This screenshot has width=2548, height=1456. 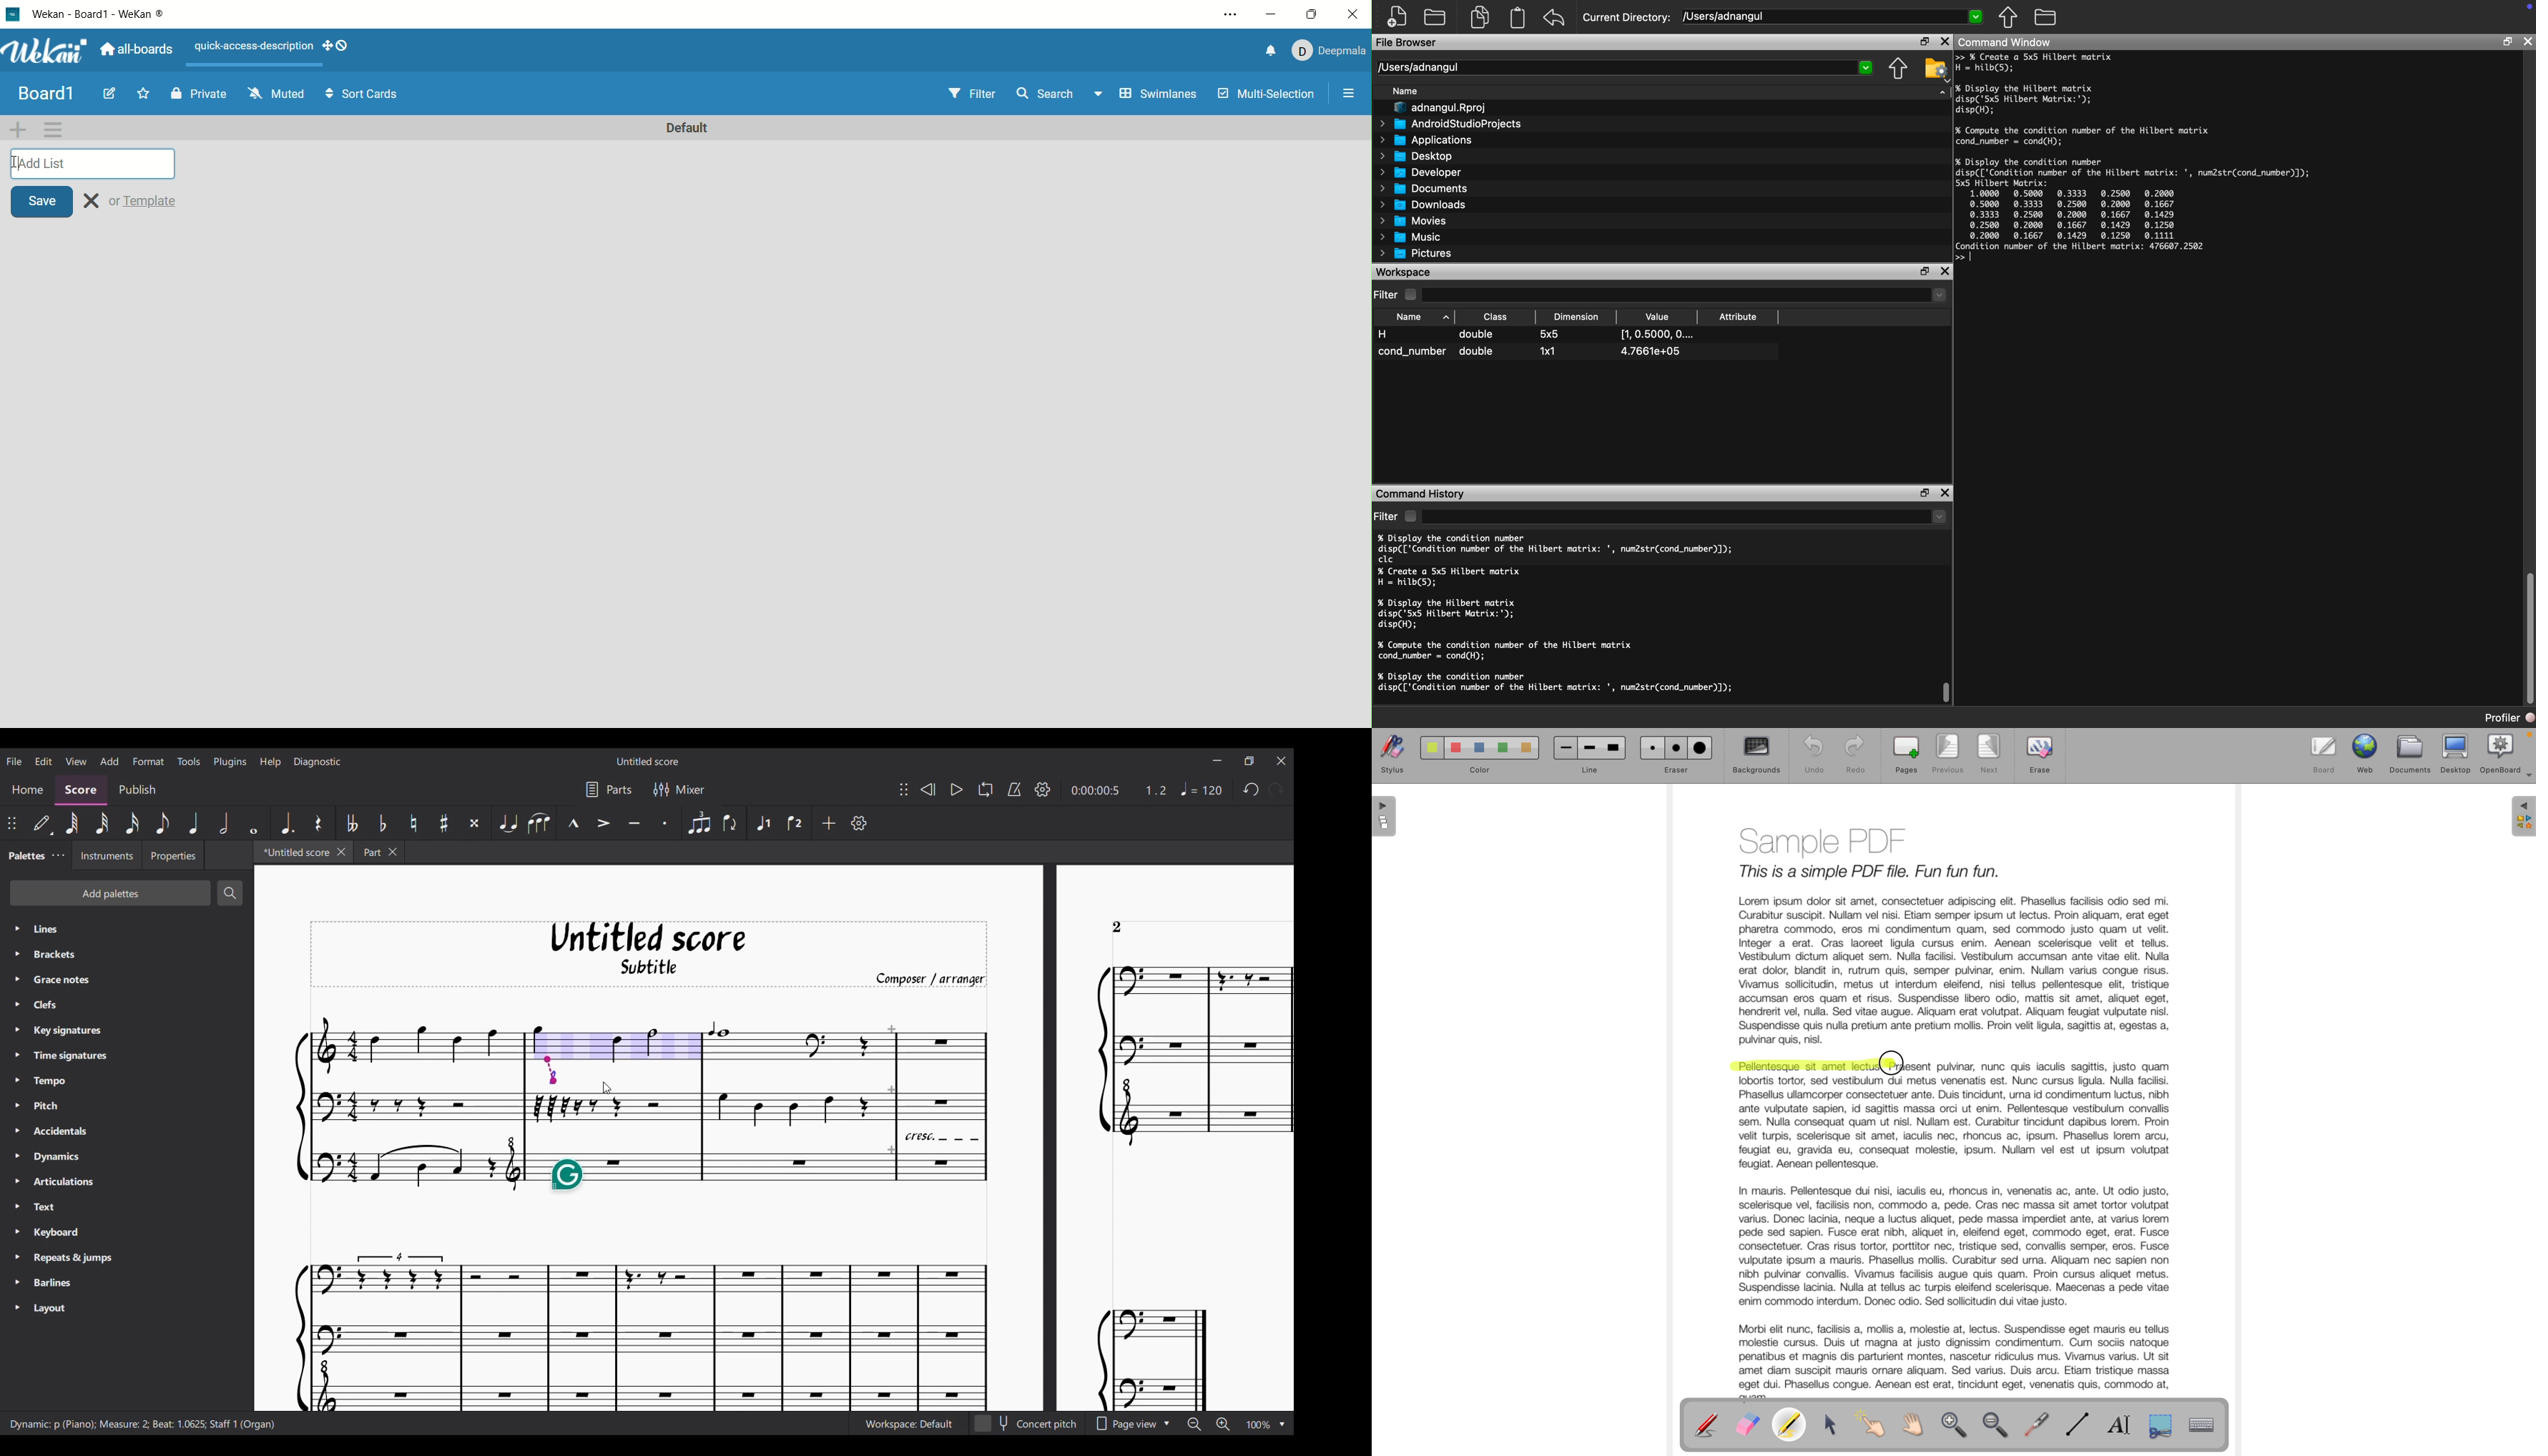 What do you see at coordinates (2050, 1067) in the screenshot?
I see `text` at bounding box center [2050, 1067].